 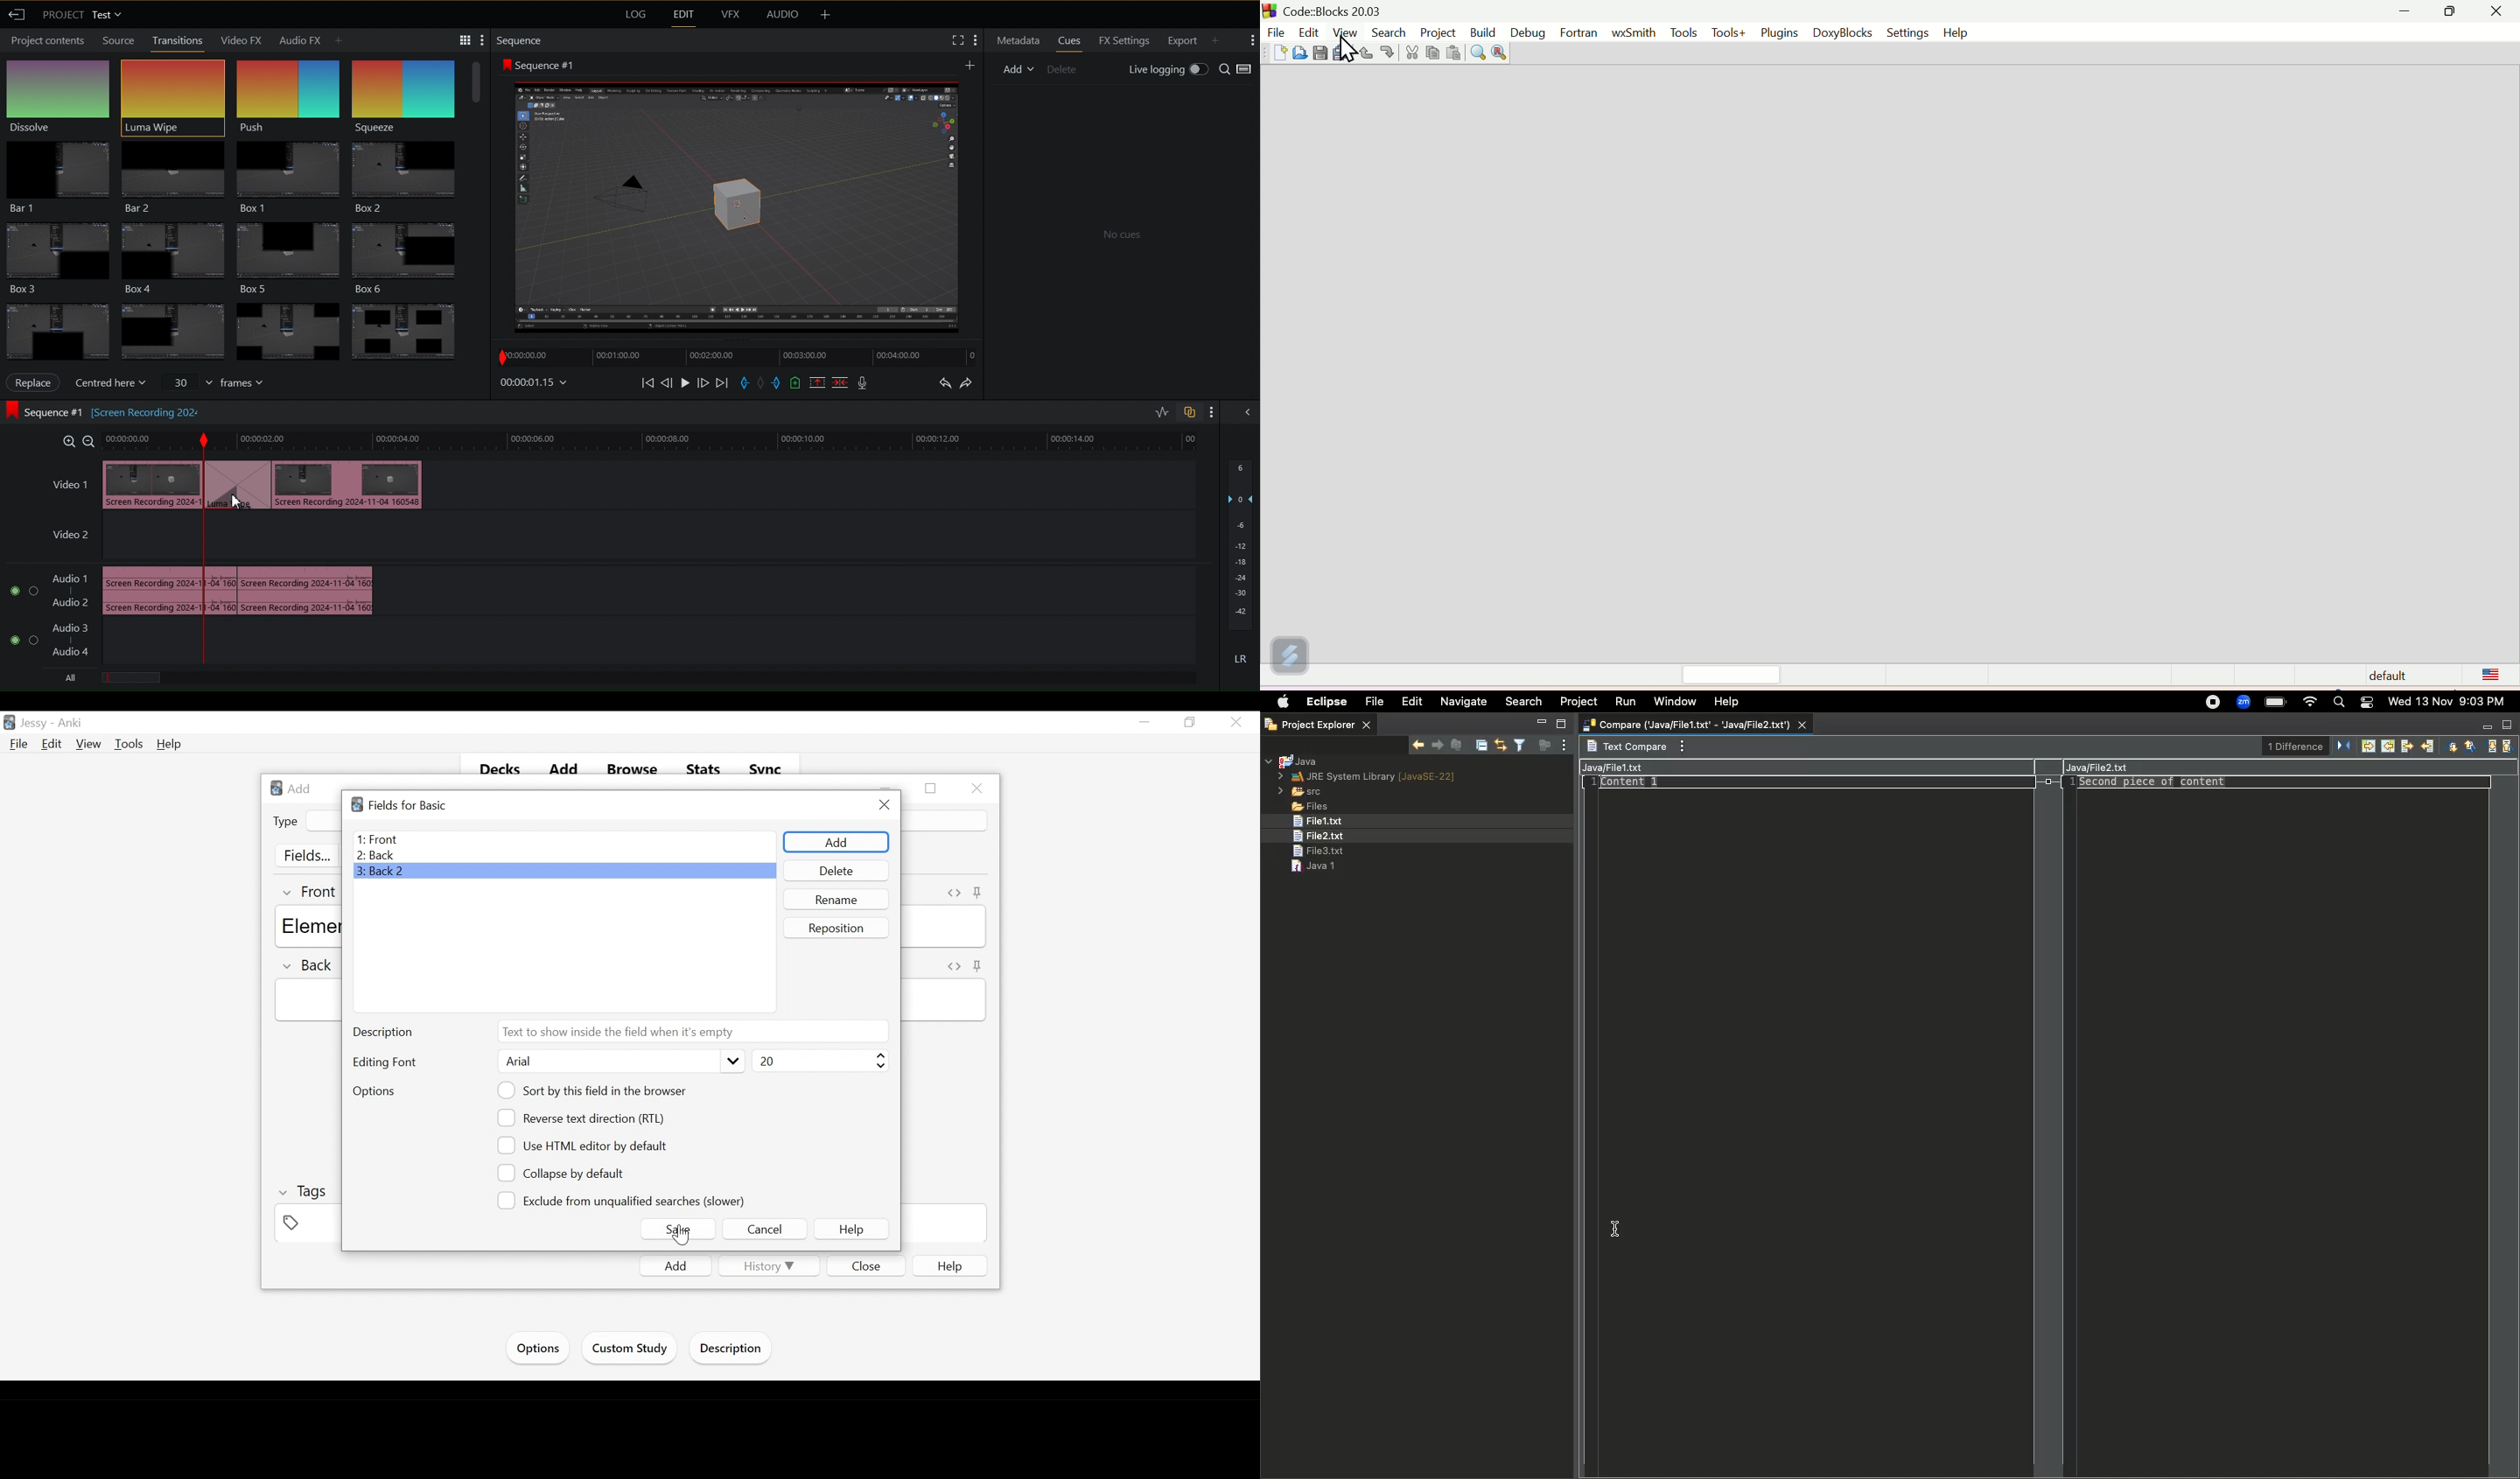 I want to click on cursor, so click(x=1619, y=1228).